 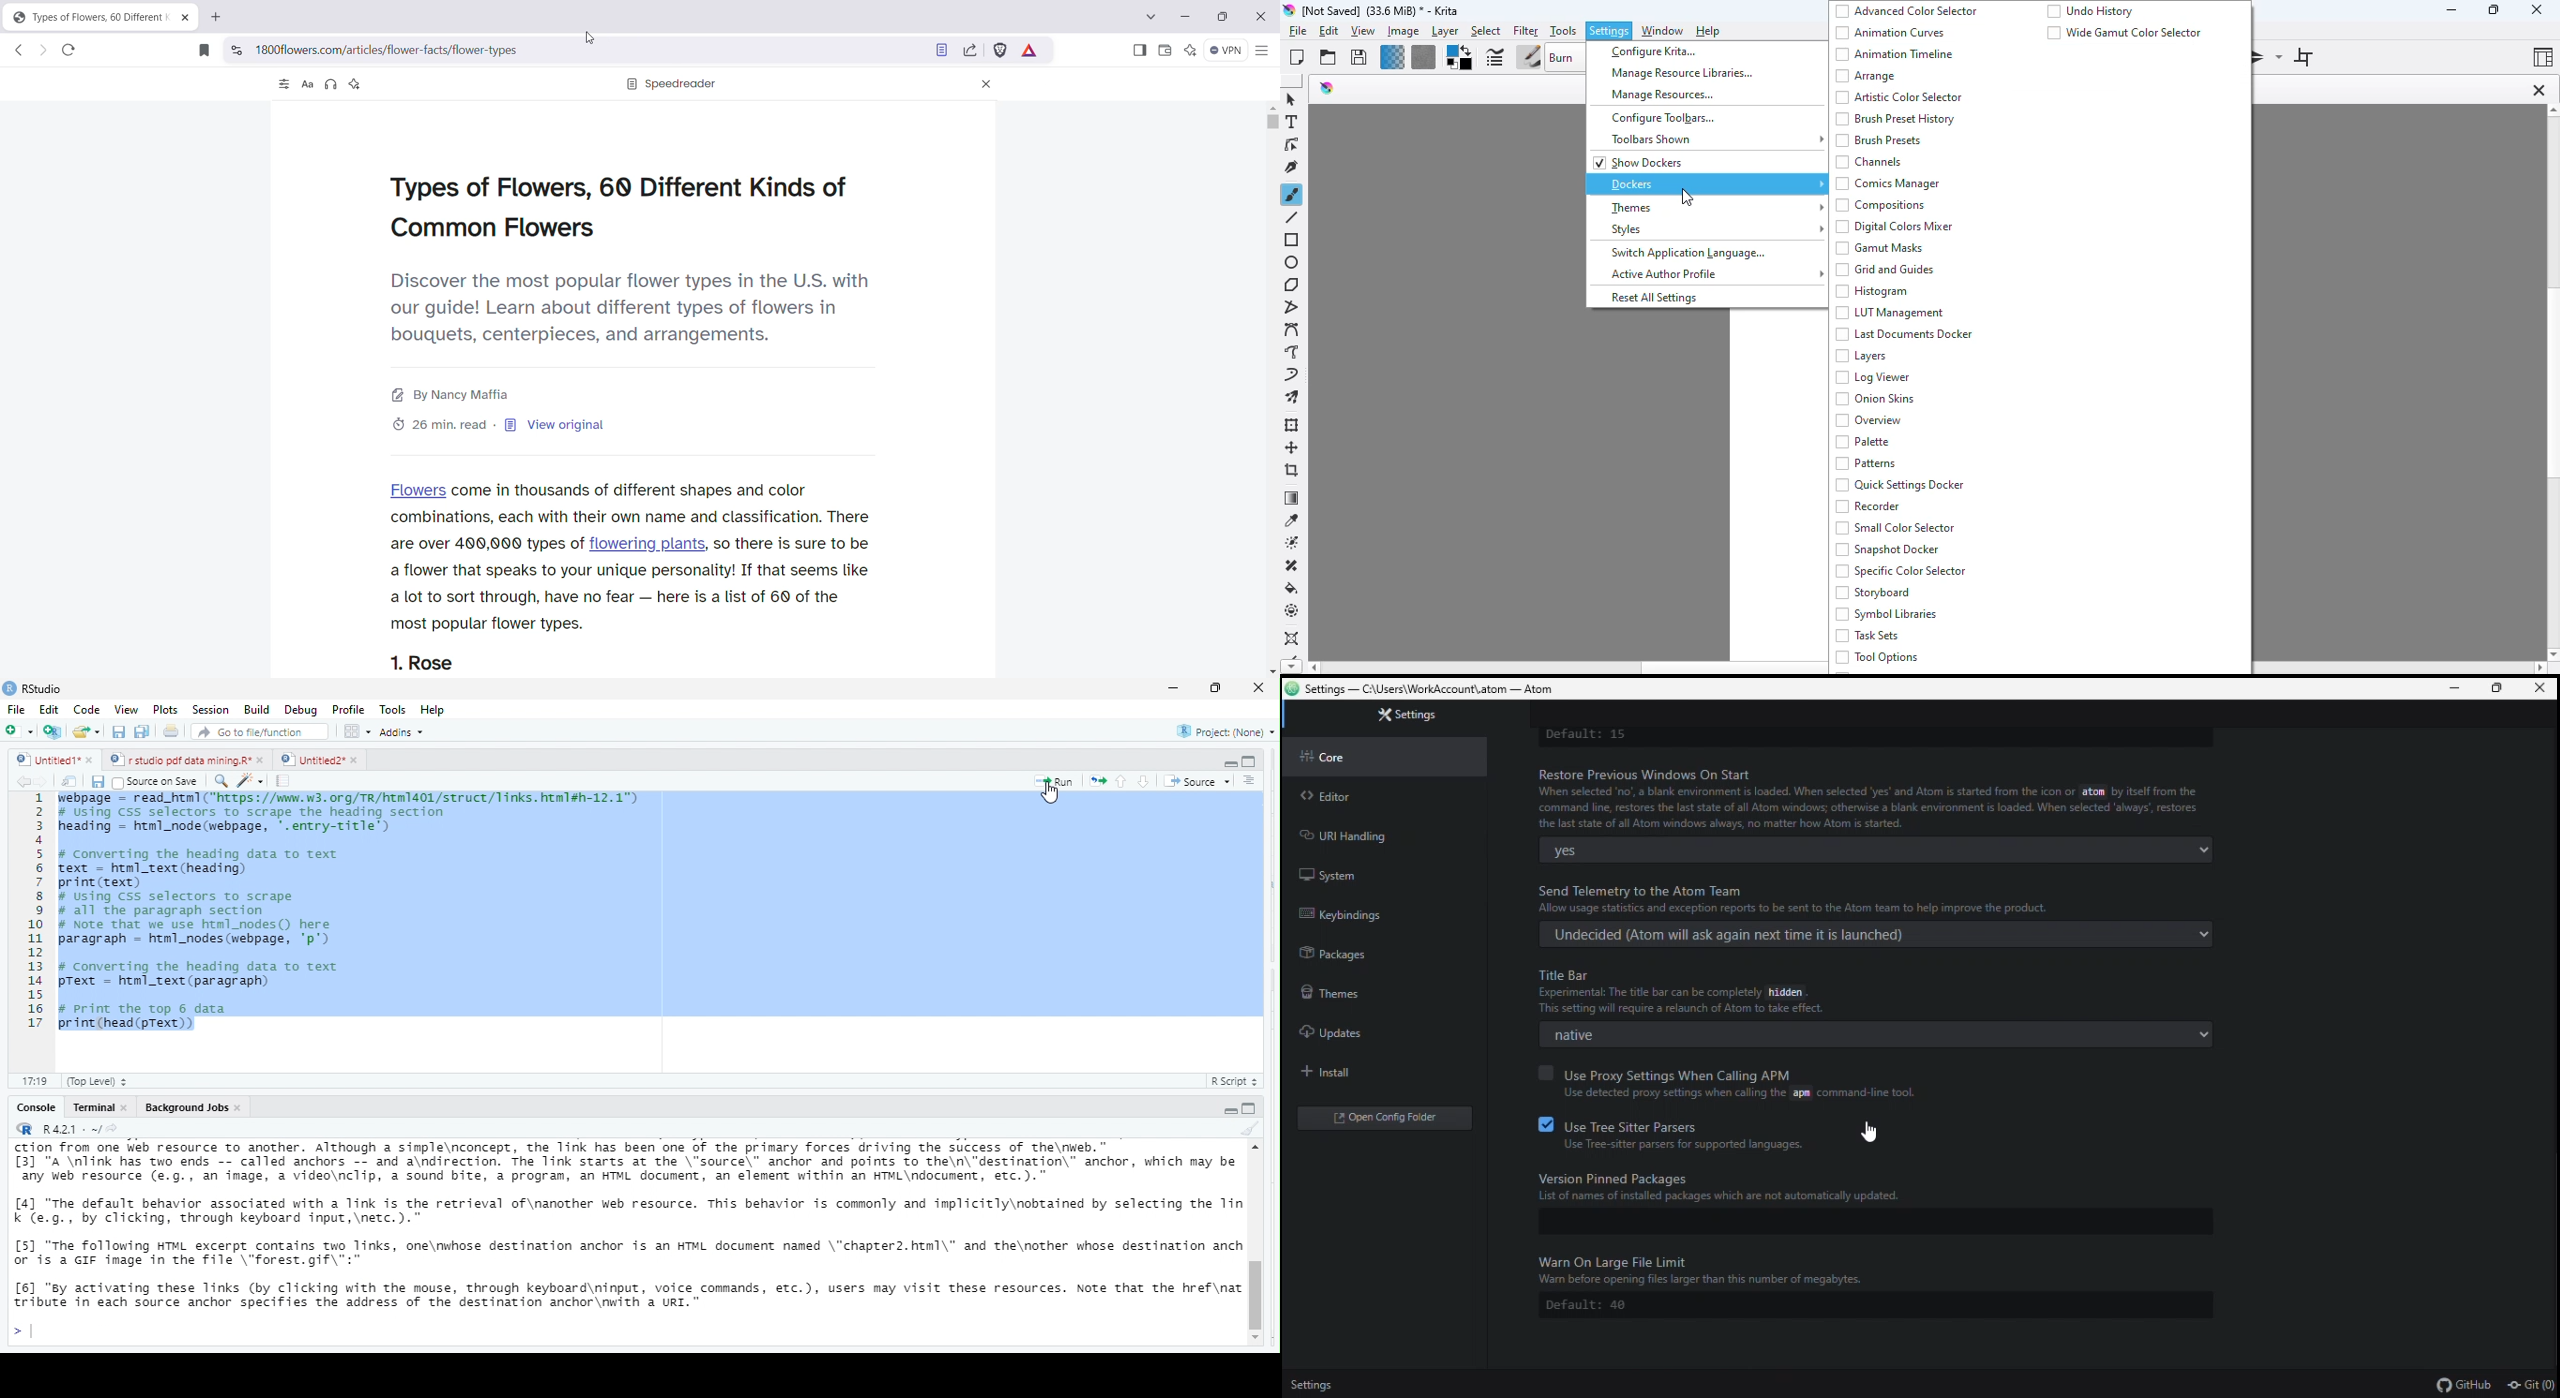 What do you see at coordinates (164, 710) in the screenshot?
I see `Plots` at bounding box center [164, 710].